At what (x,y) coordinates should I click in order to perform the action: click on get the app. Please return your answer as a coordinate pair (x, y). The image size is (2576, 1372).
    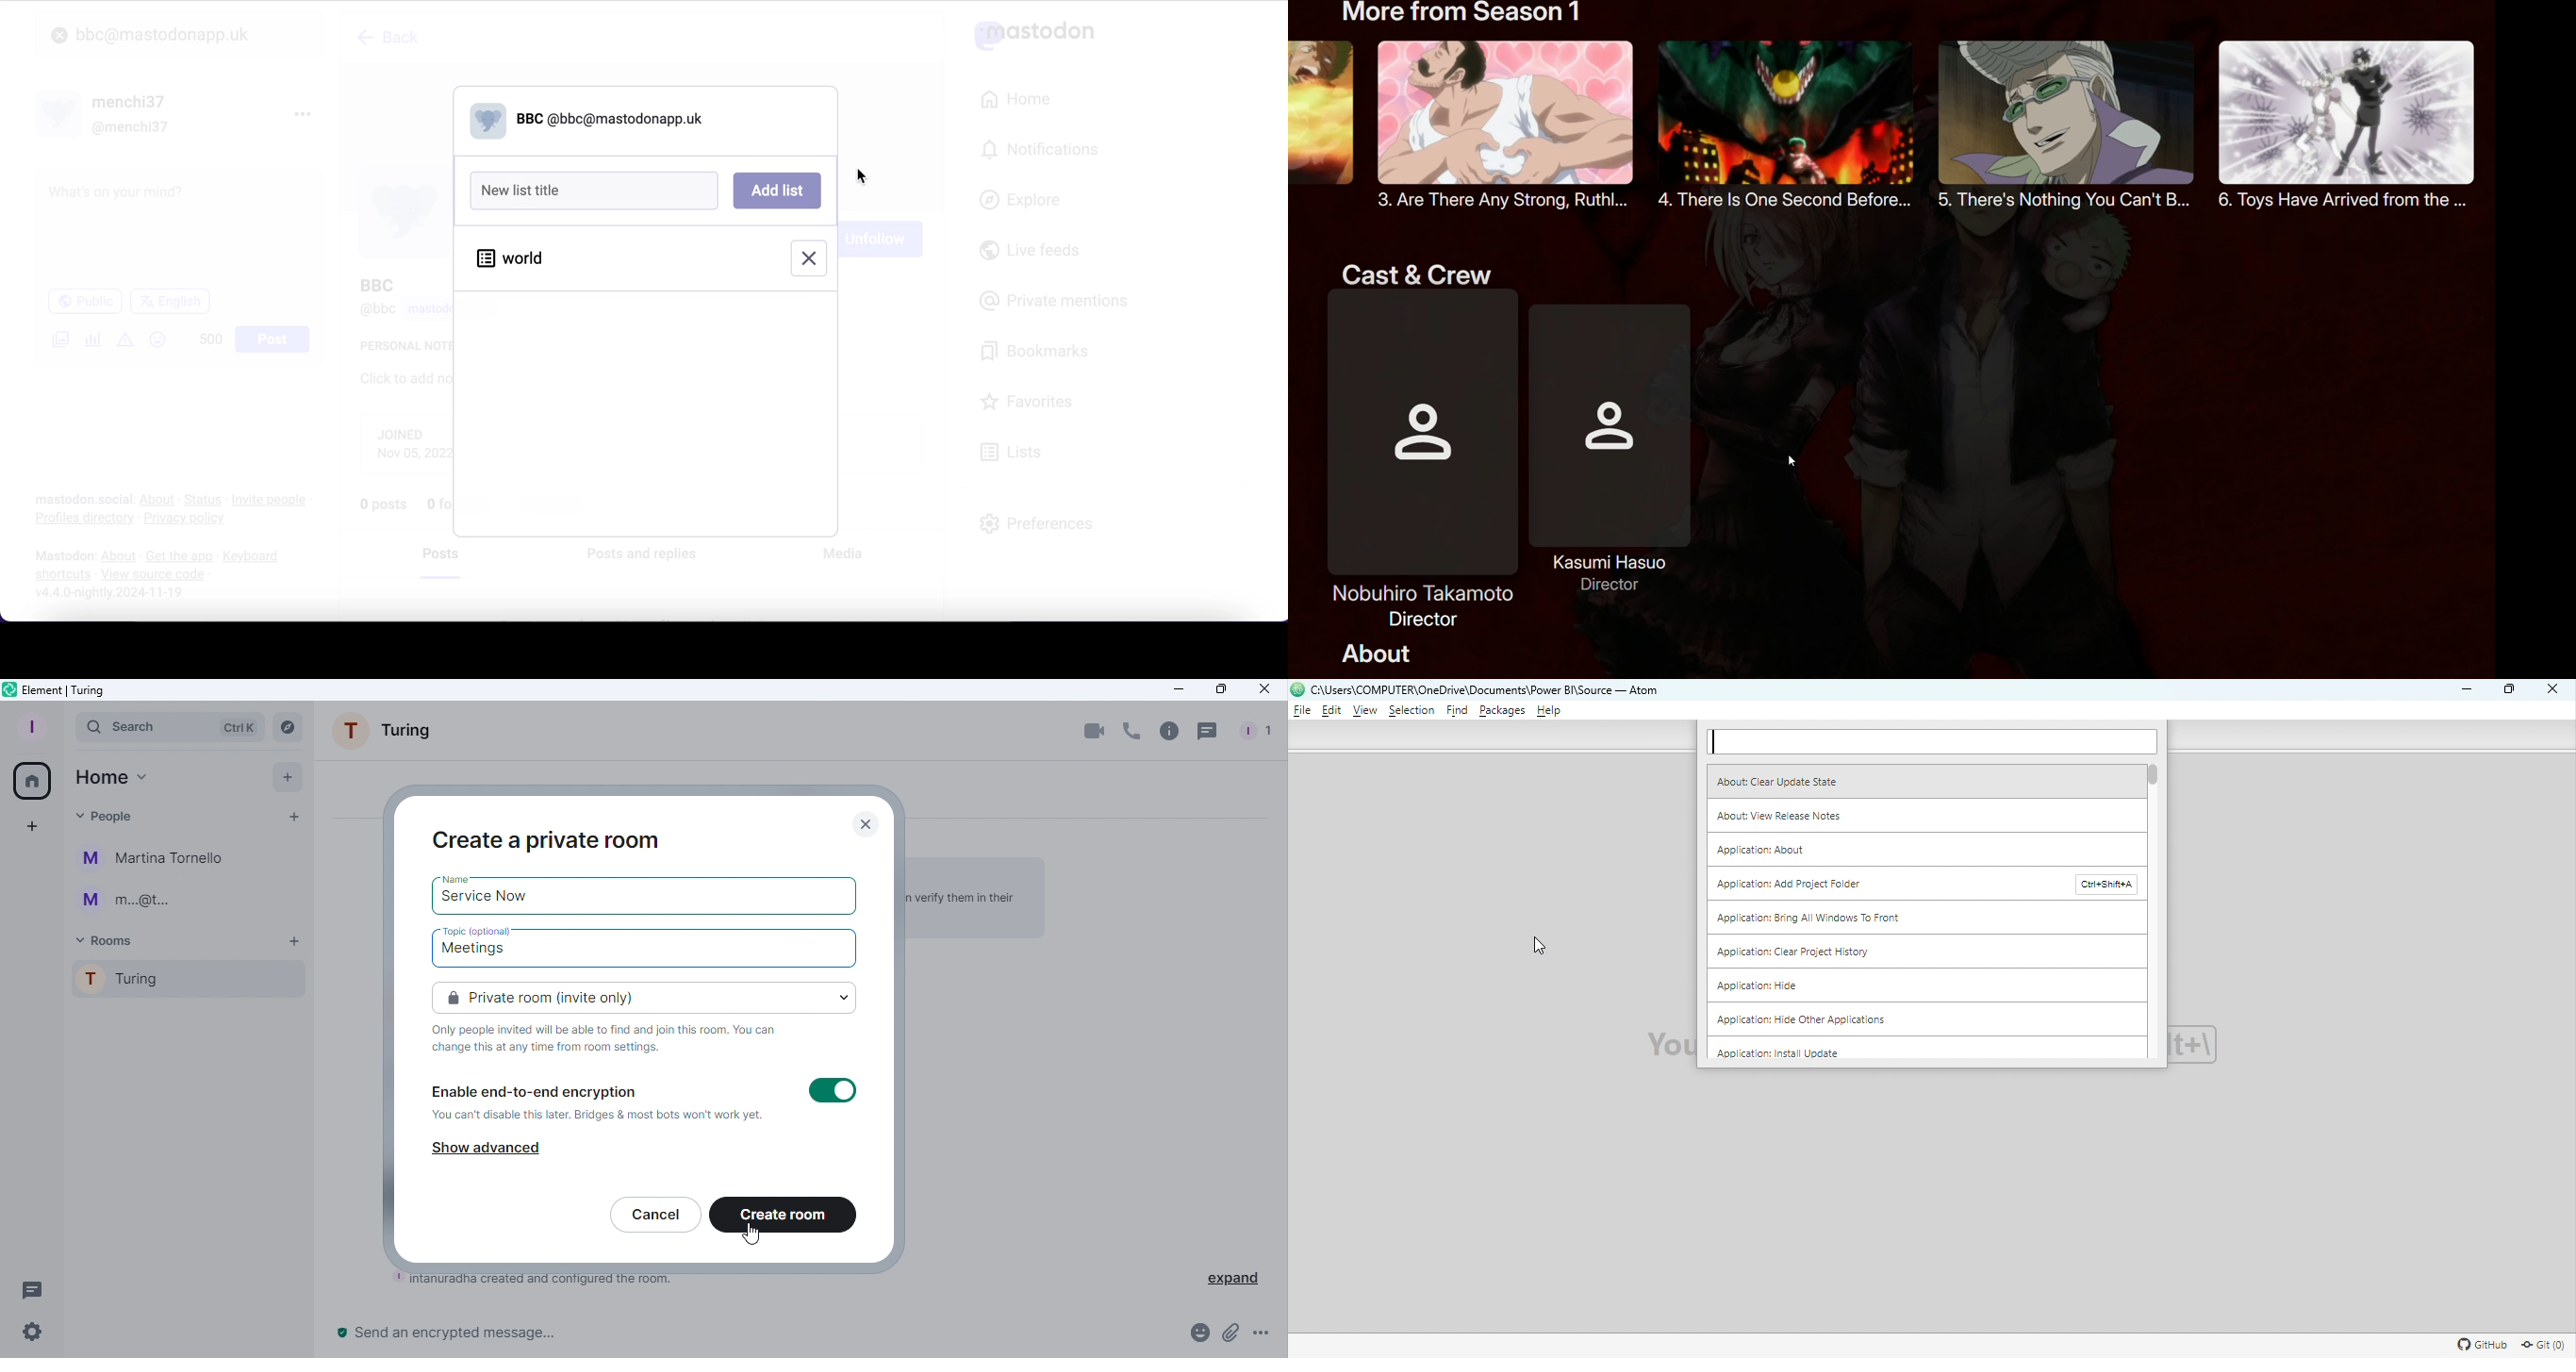
    Looking at the image, I should click on (178, 556).